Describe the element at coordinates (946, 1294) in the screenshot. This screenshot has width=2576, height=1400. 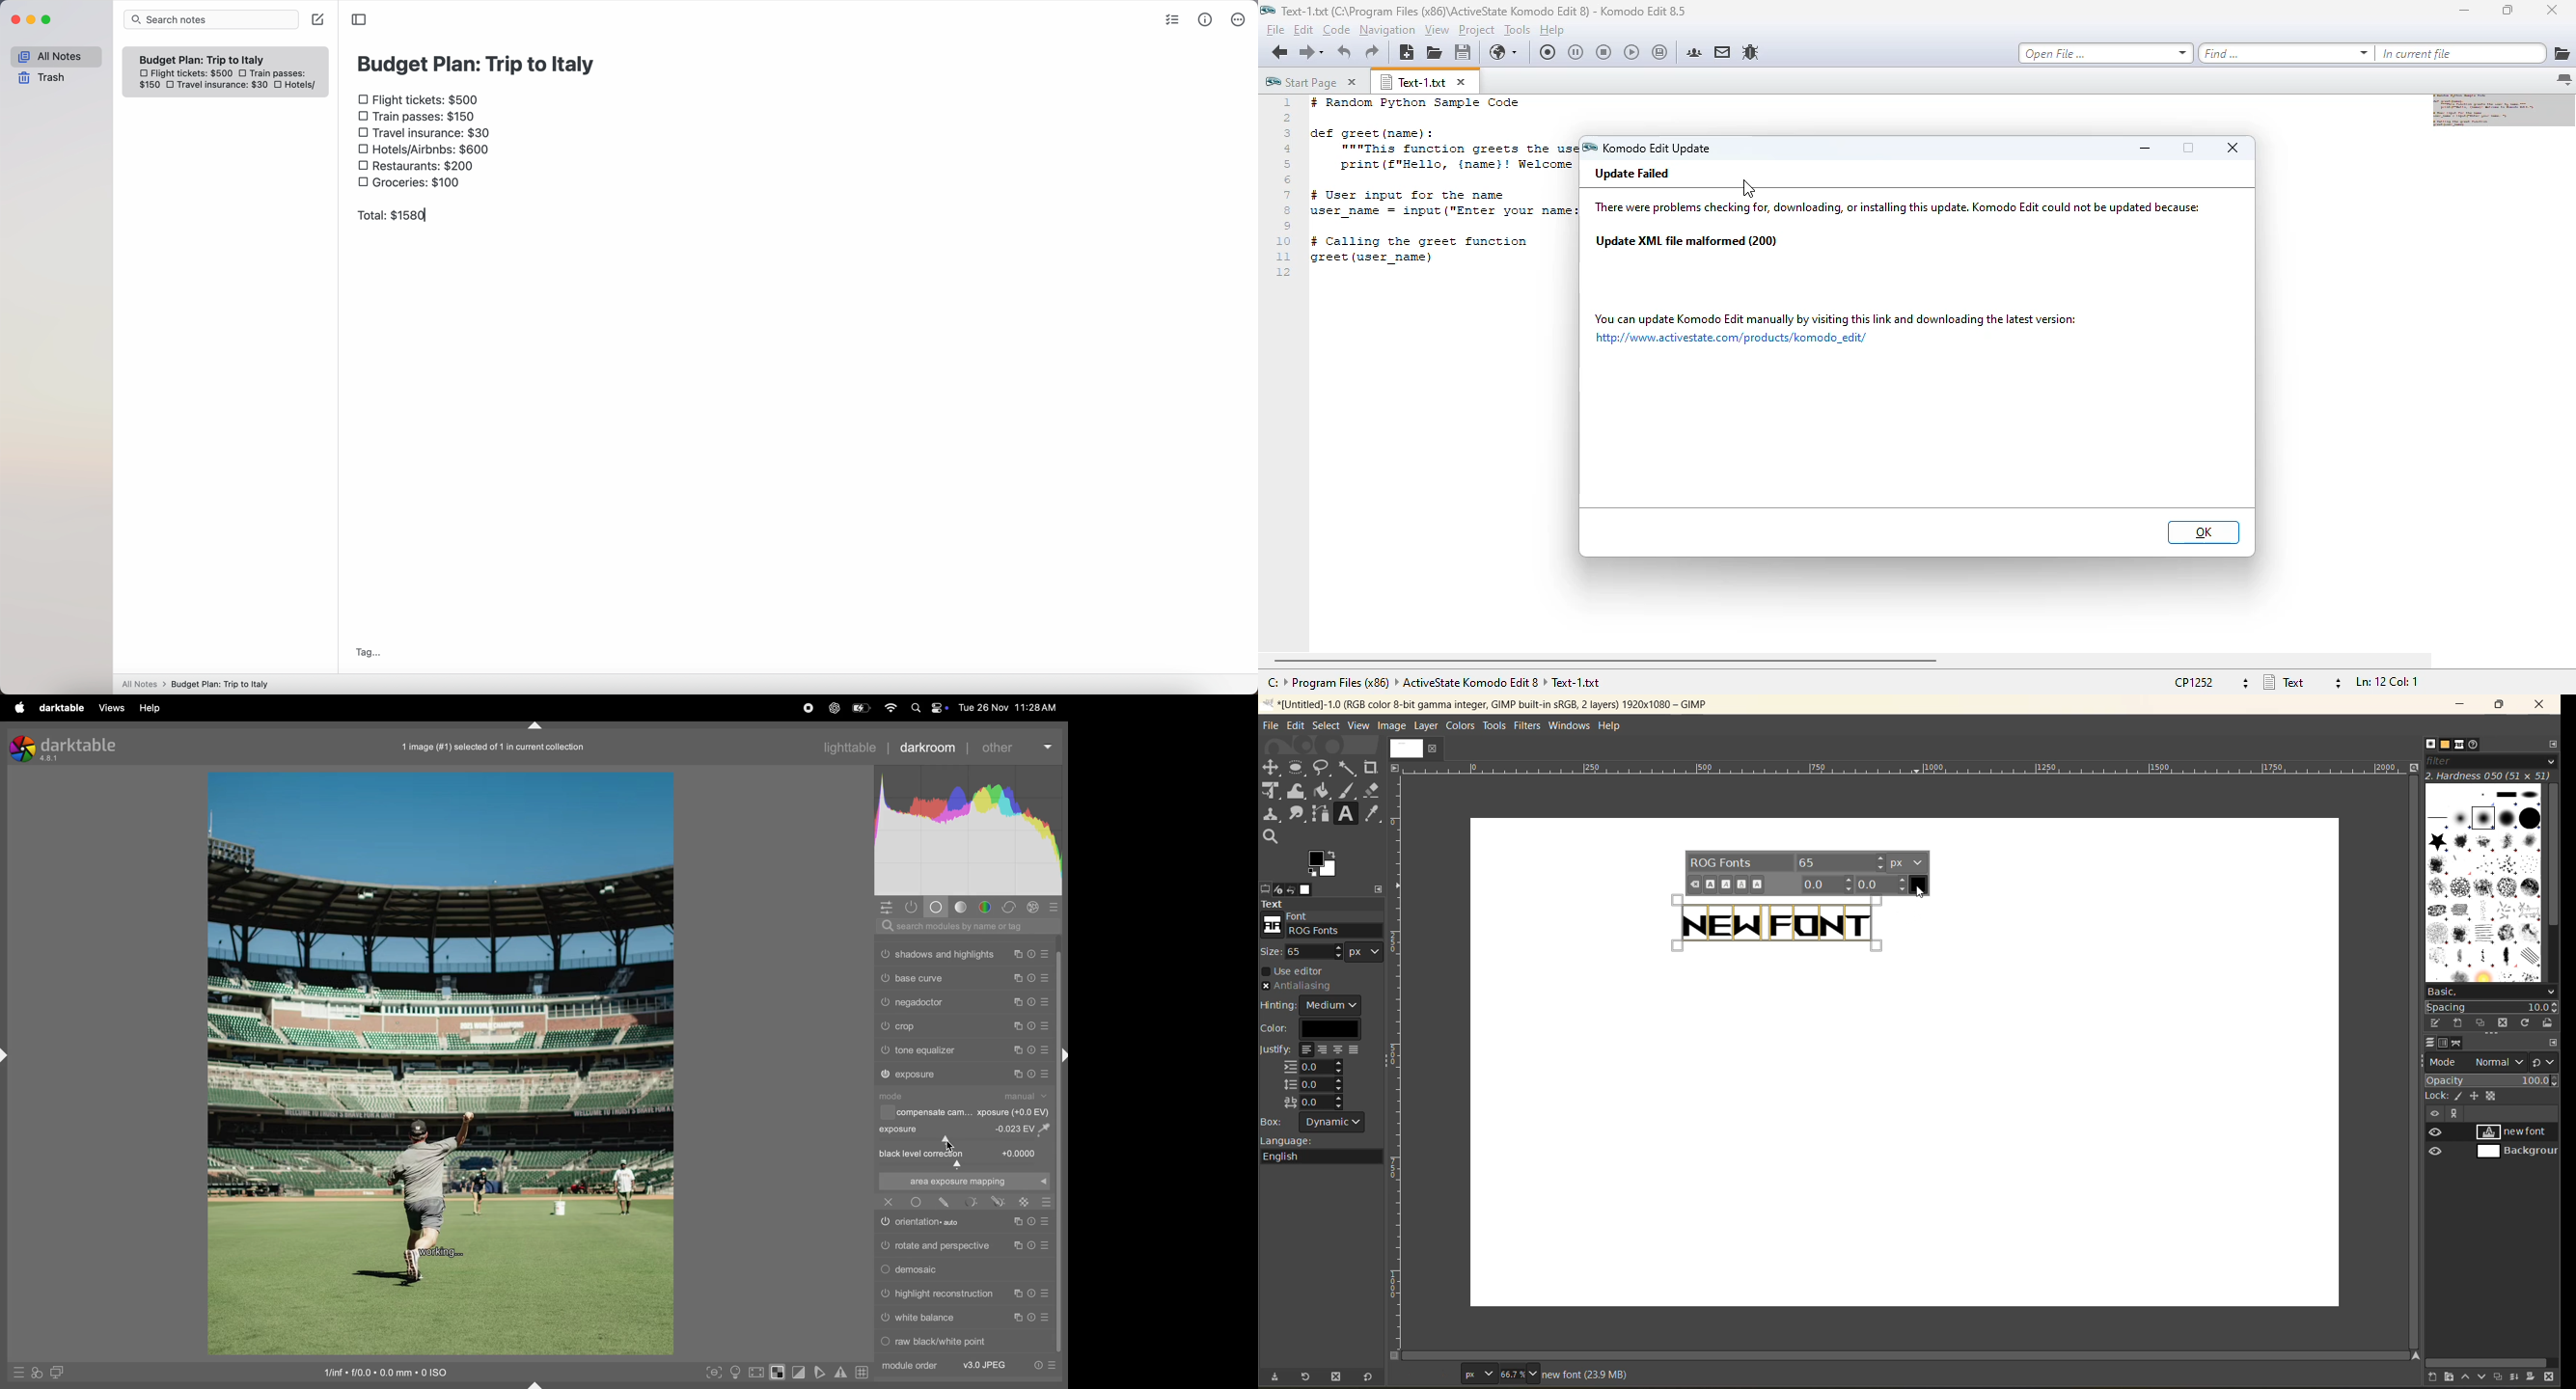
I see `highlight reconstruction` at that location.